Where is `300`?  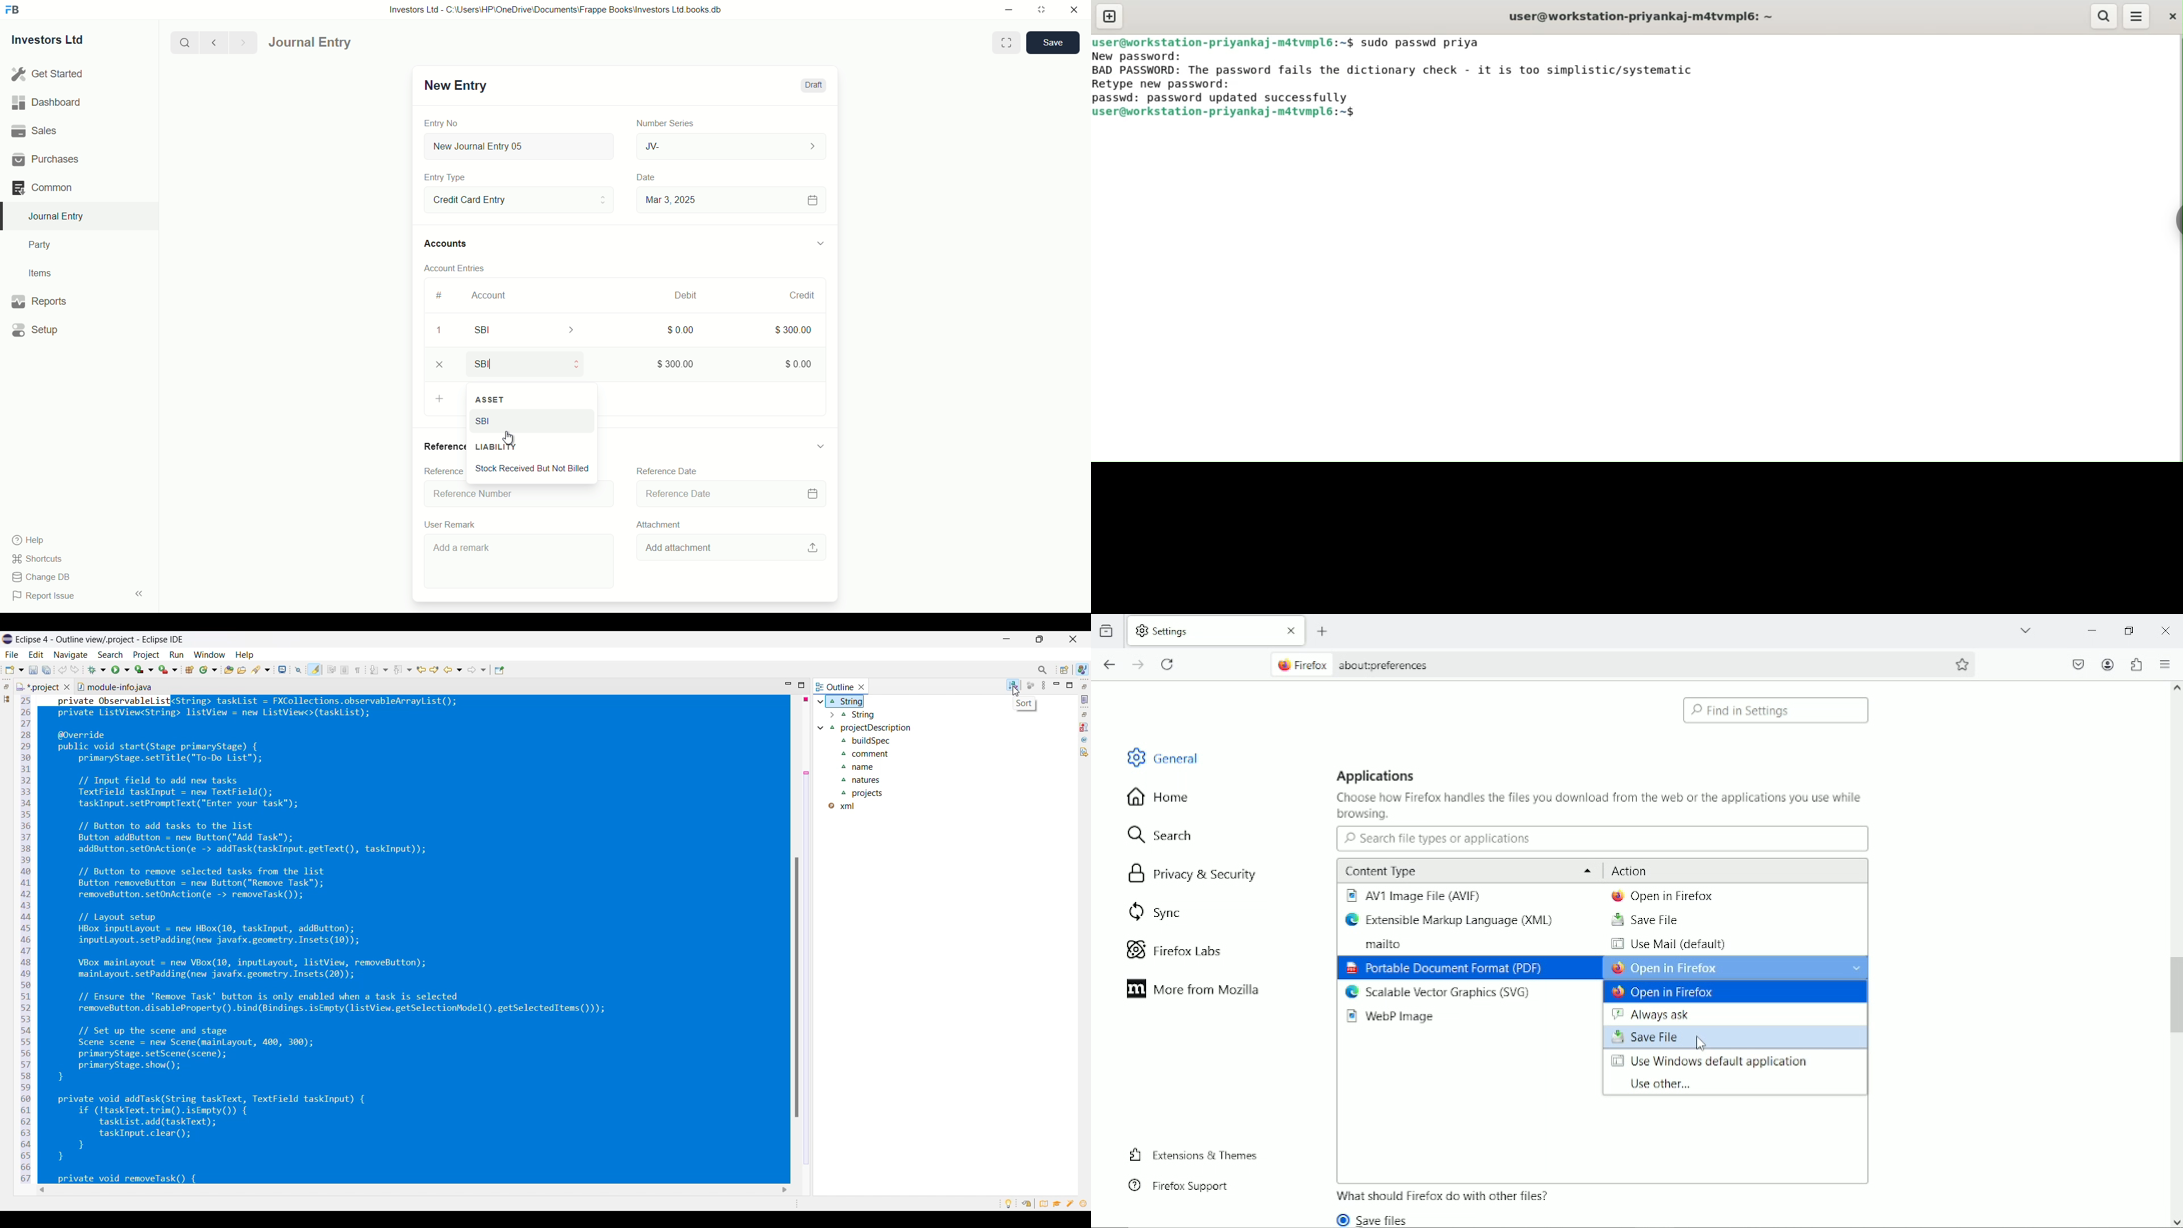
300 is located at coordinates (760, 330).